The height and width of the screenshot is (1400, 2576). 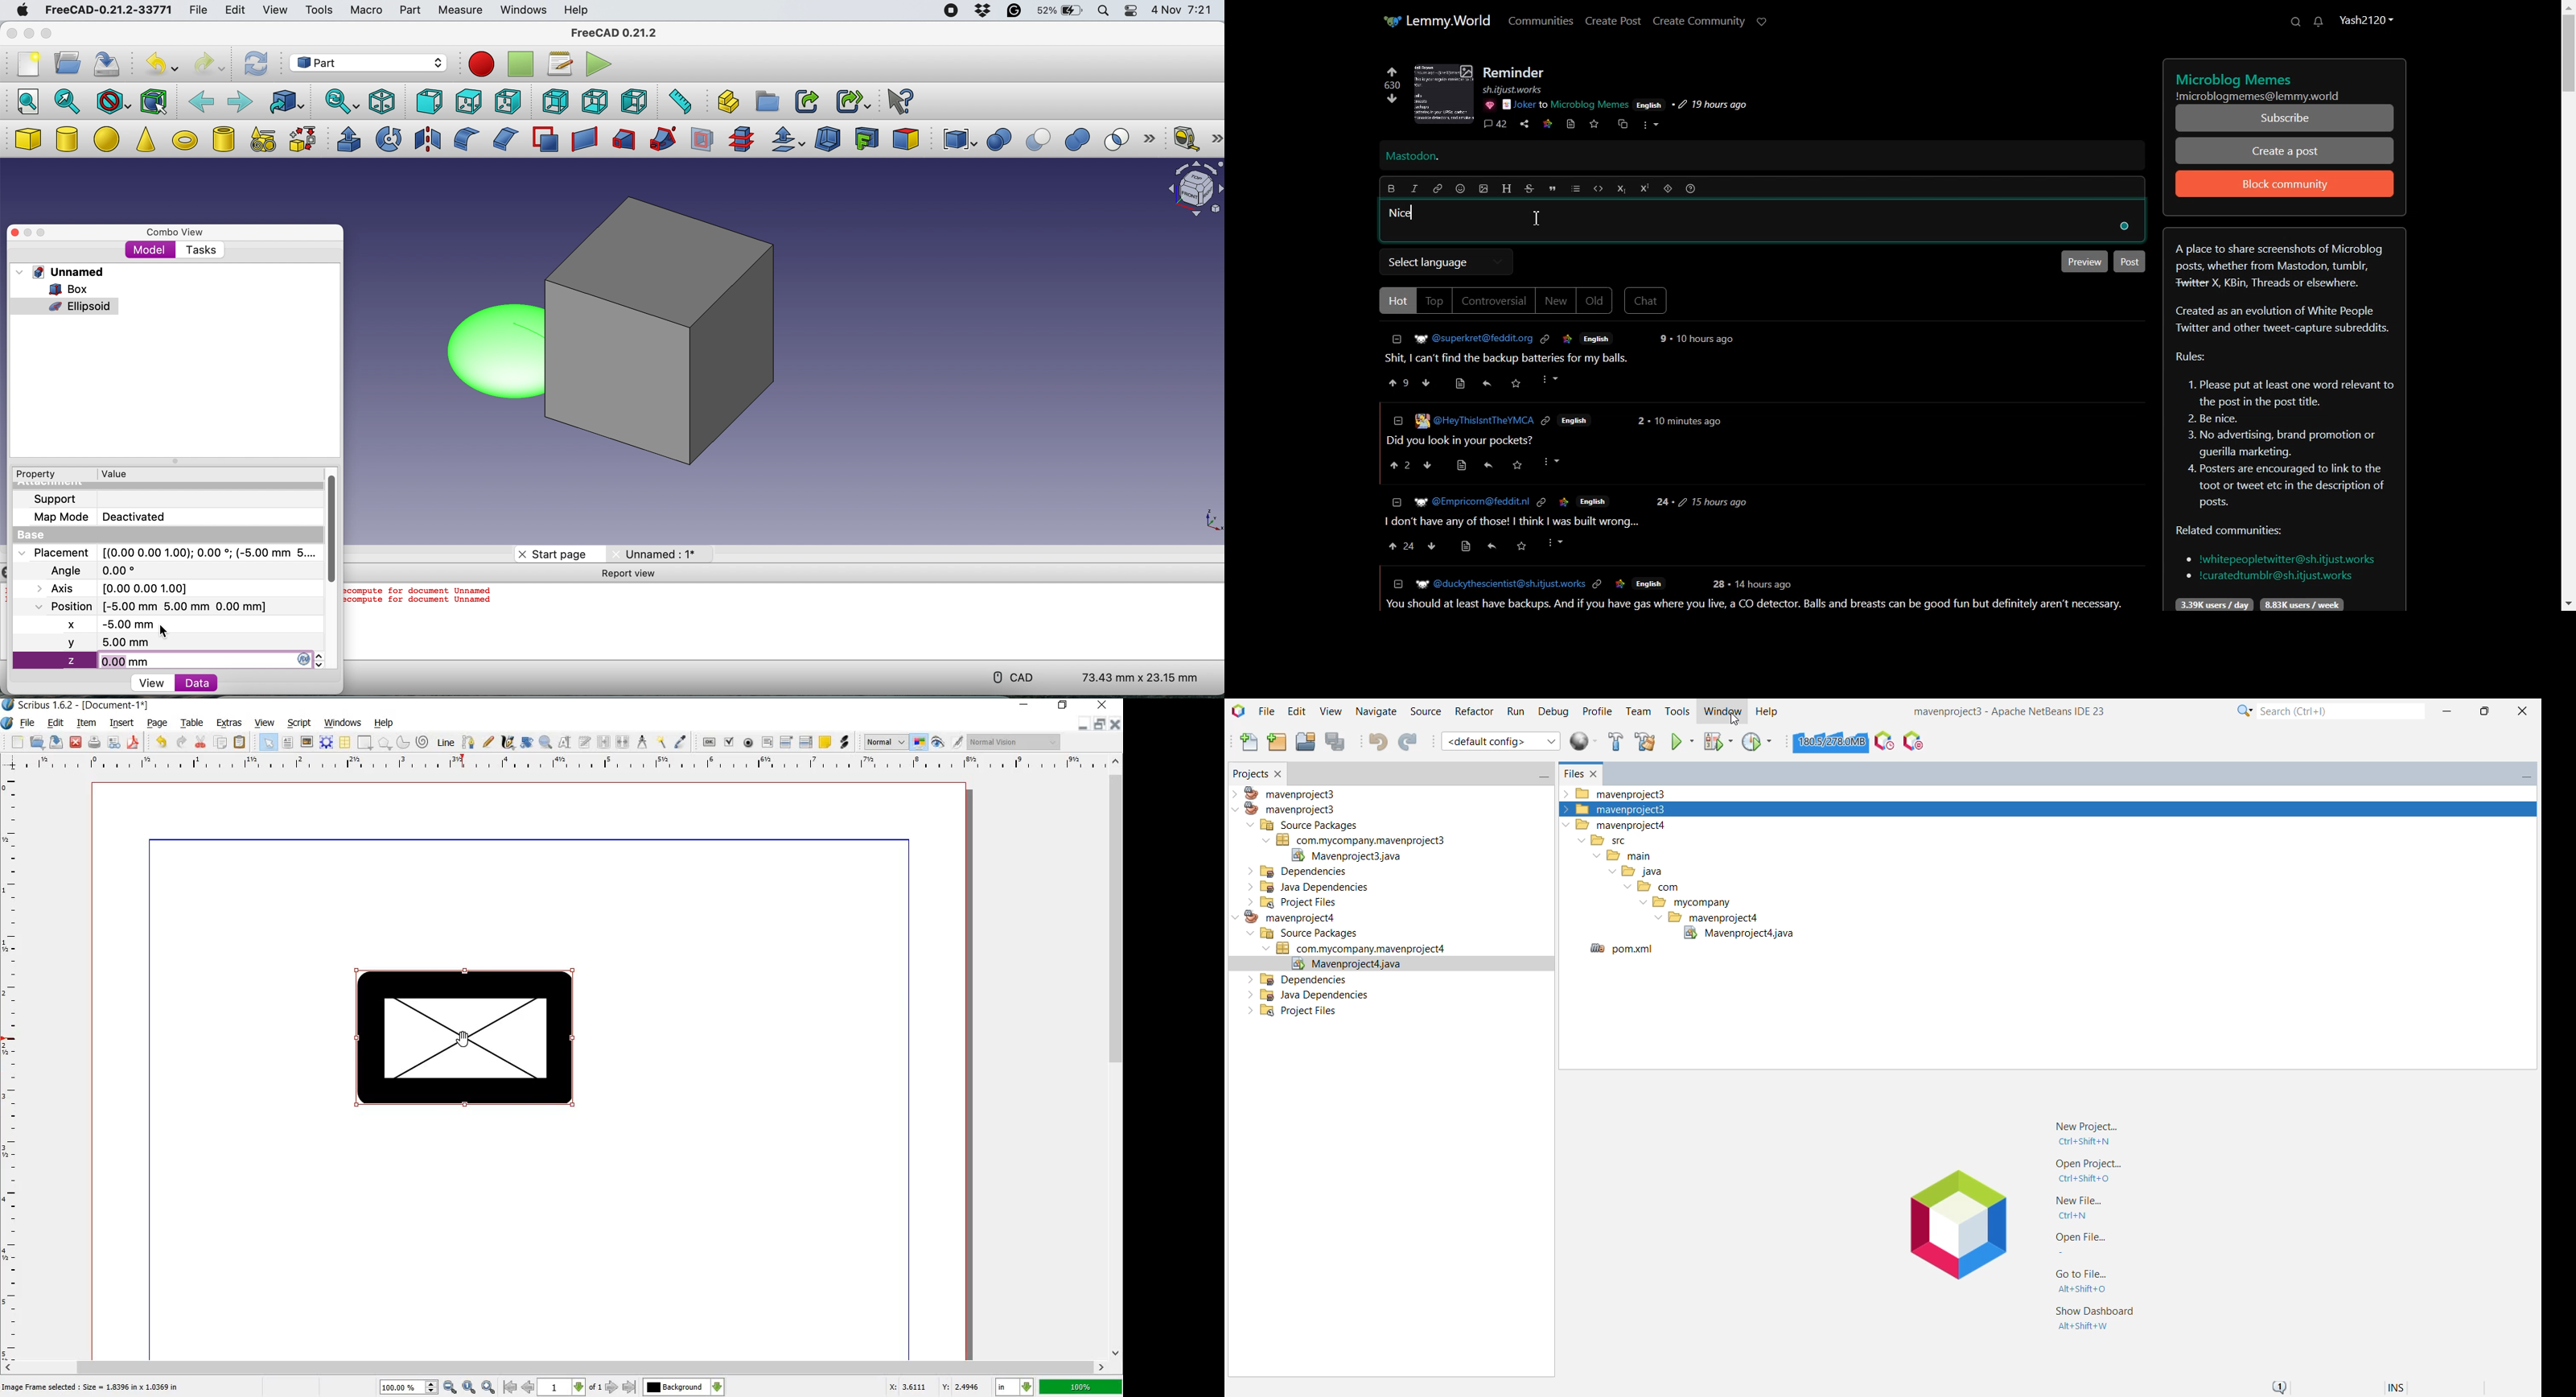 What do you see at coordinates (1396, 501) in the screenshot?
I see `=}` at bounding box center [1396, 501].